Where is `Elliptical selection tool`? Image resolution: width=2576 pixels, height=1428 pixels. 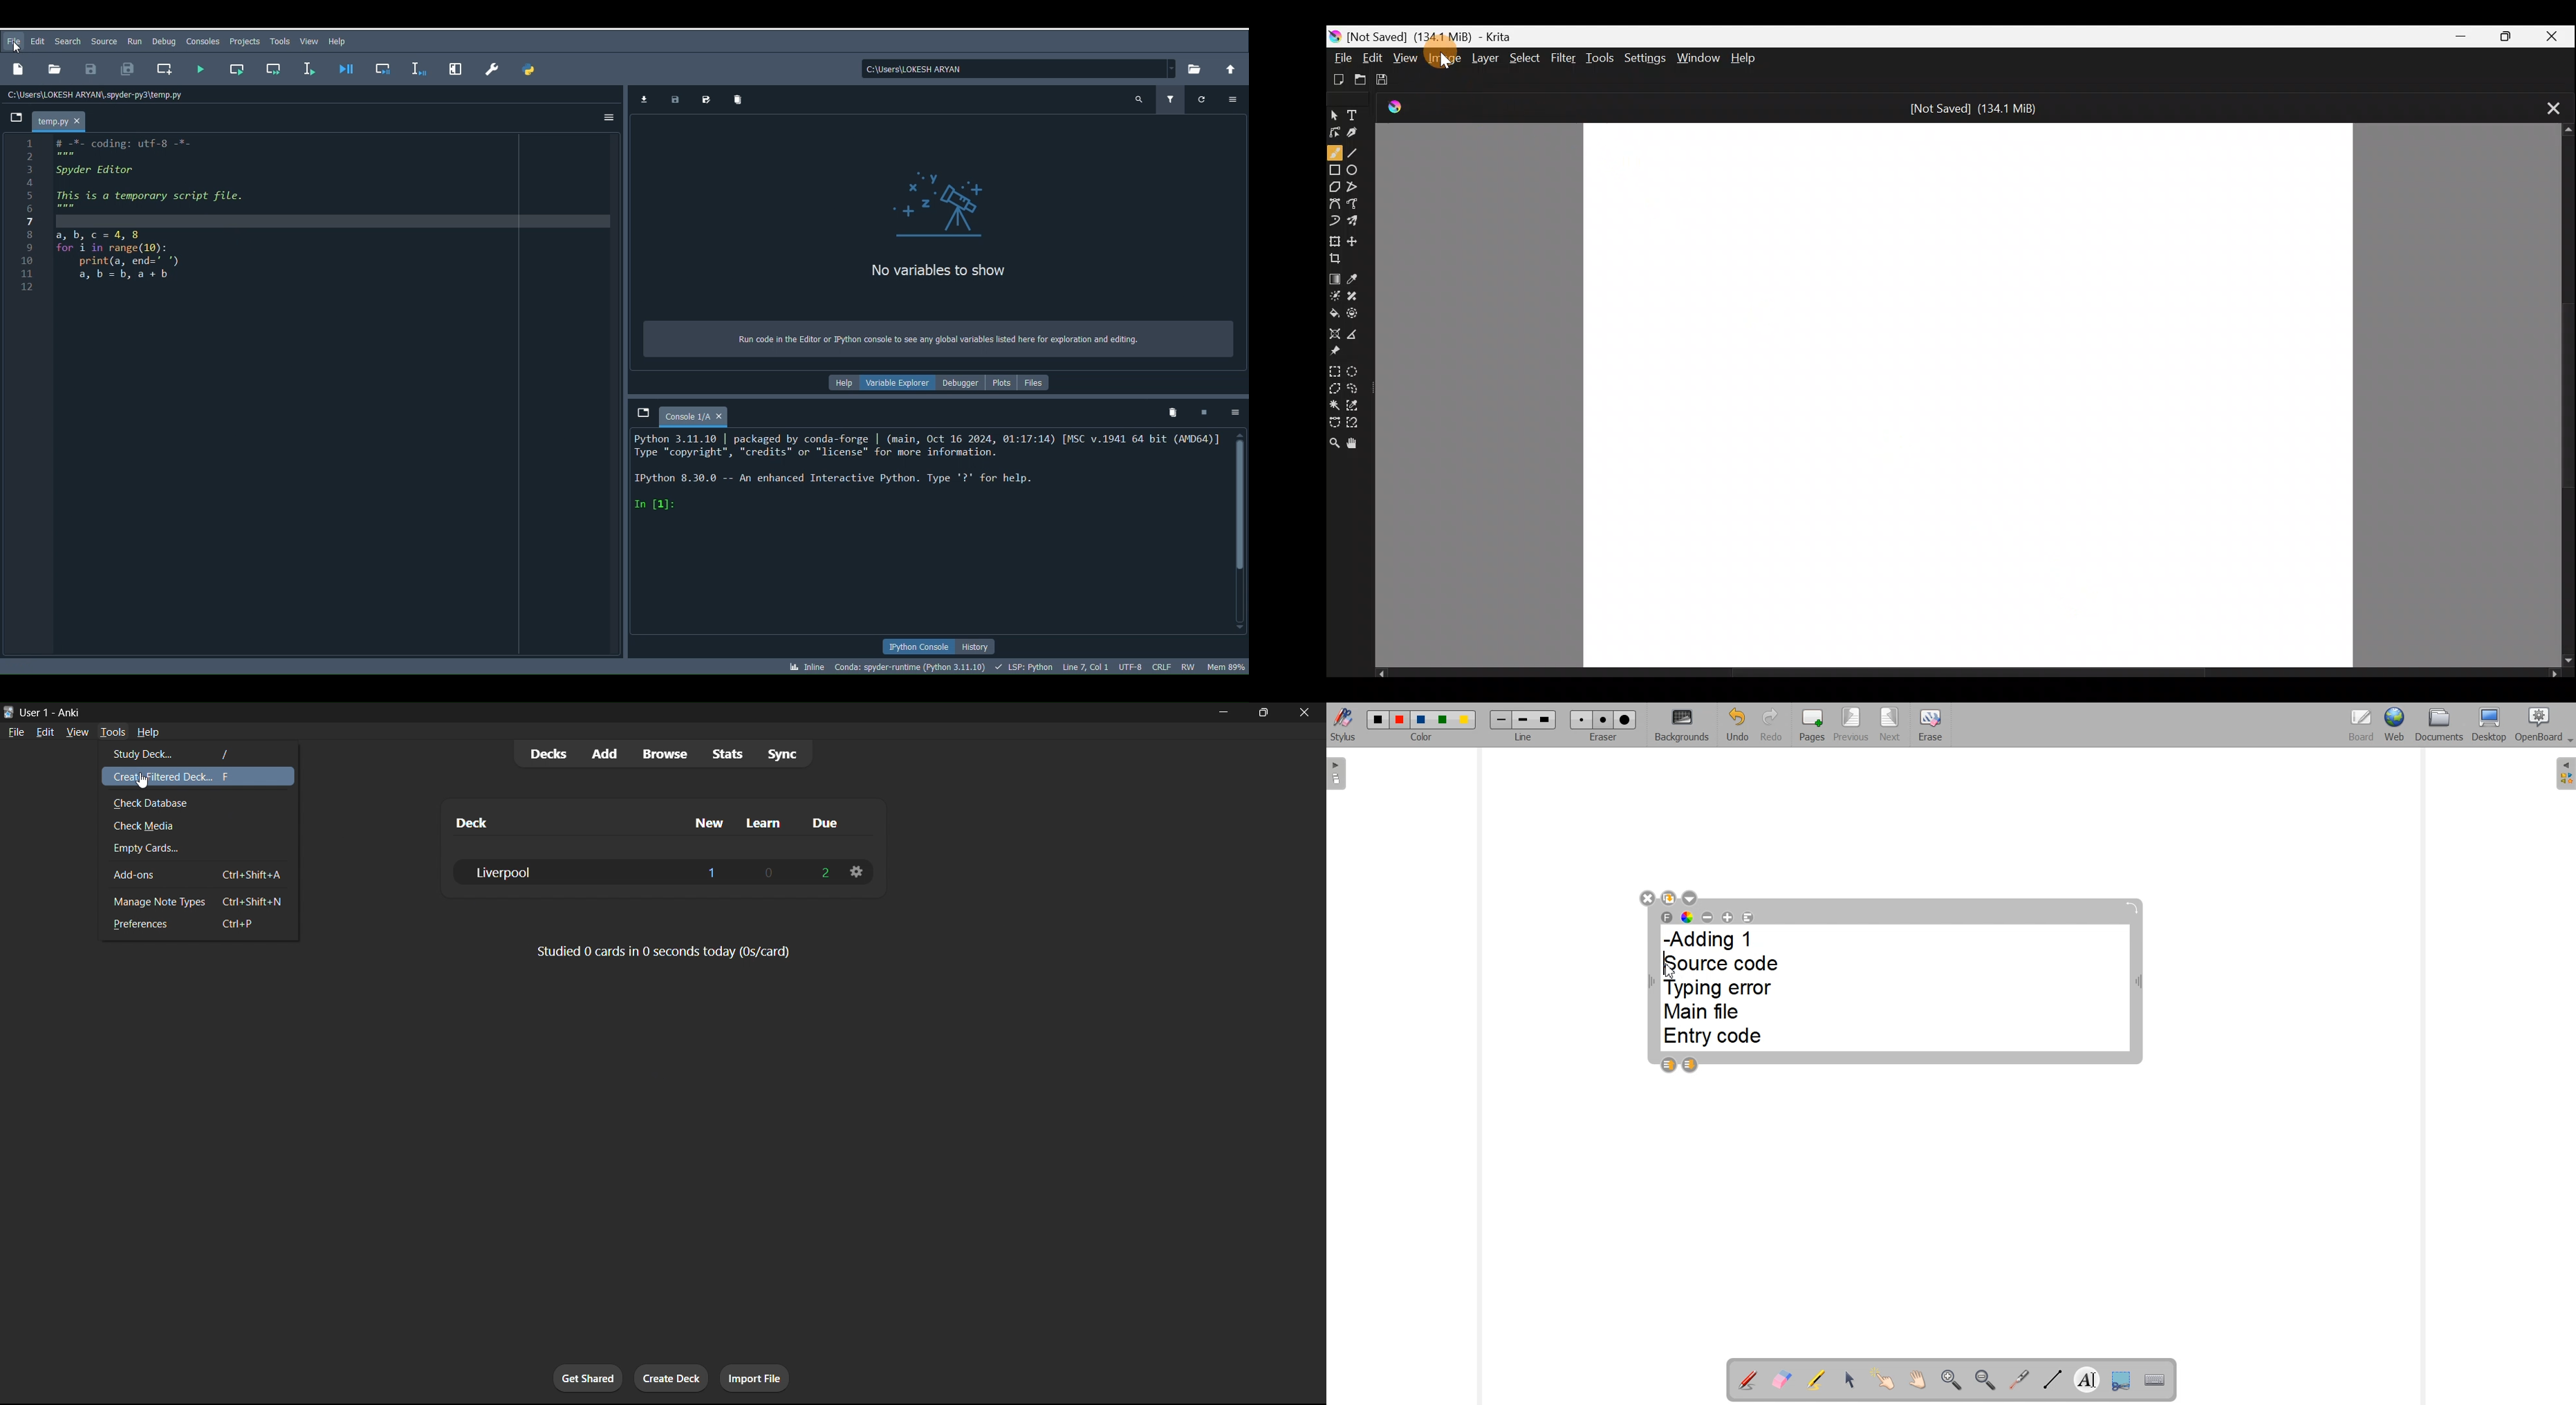
Elliptical selection tool is located at coordinates (1358, 373).